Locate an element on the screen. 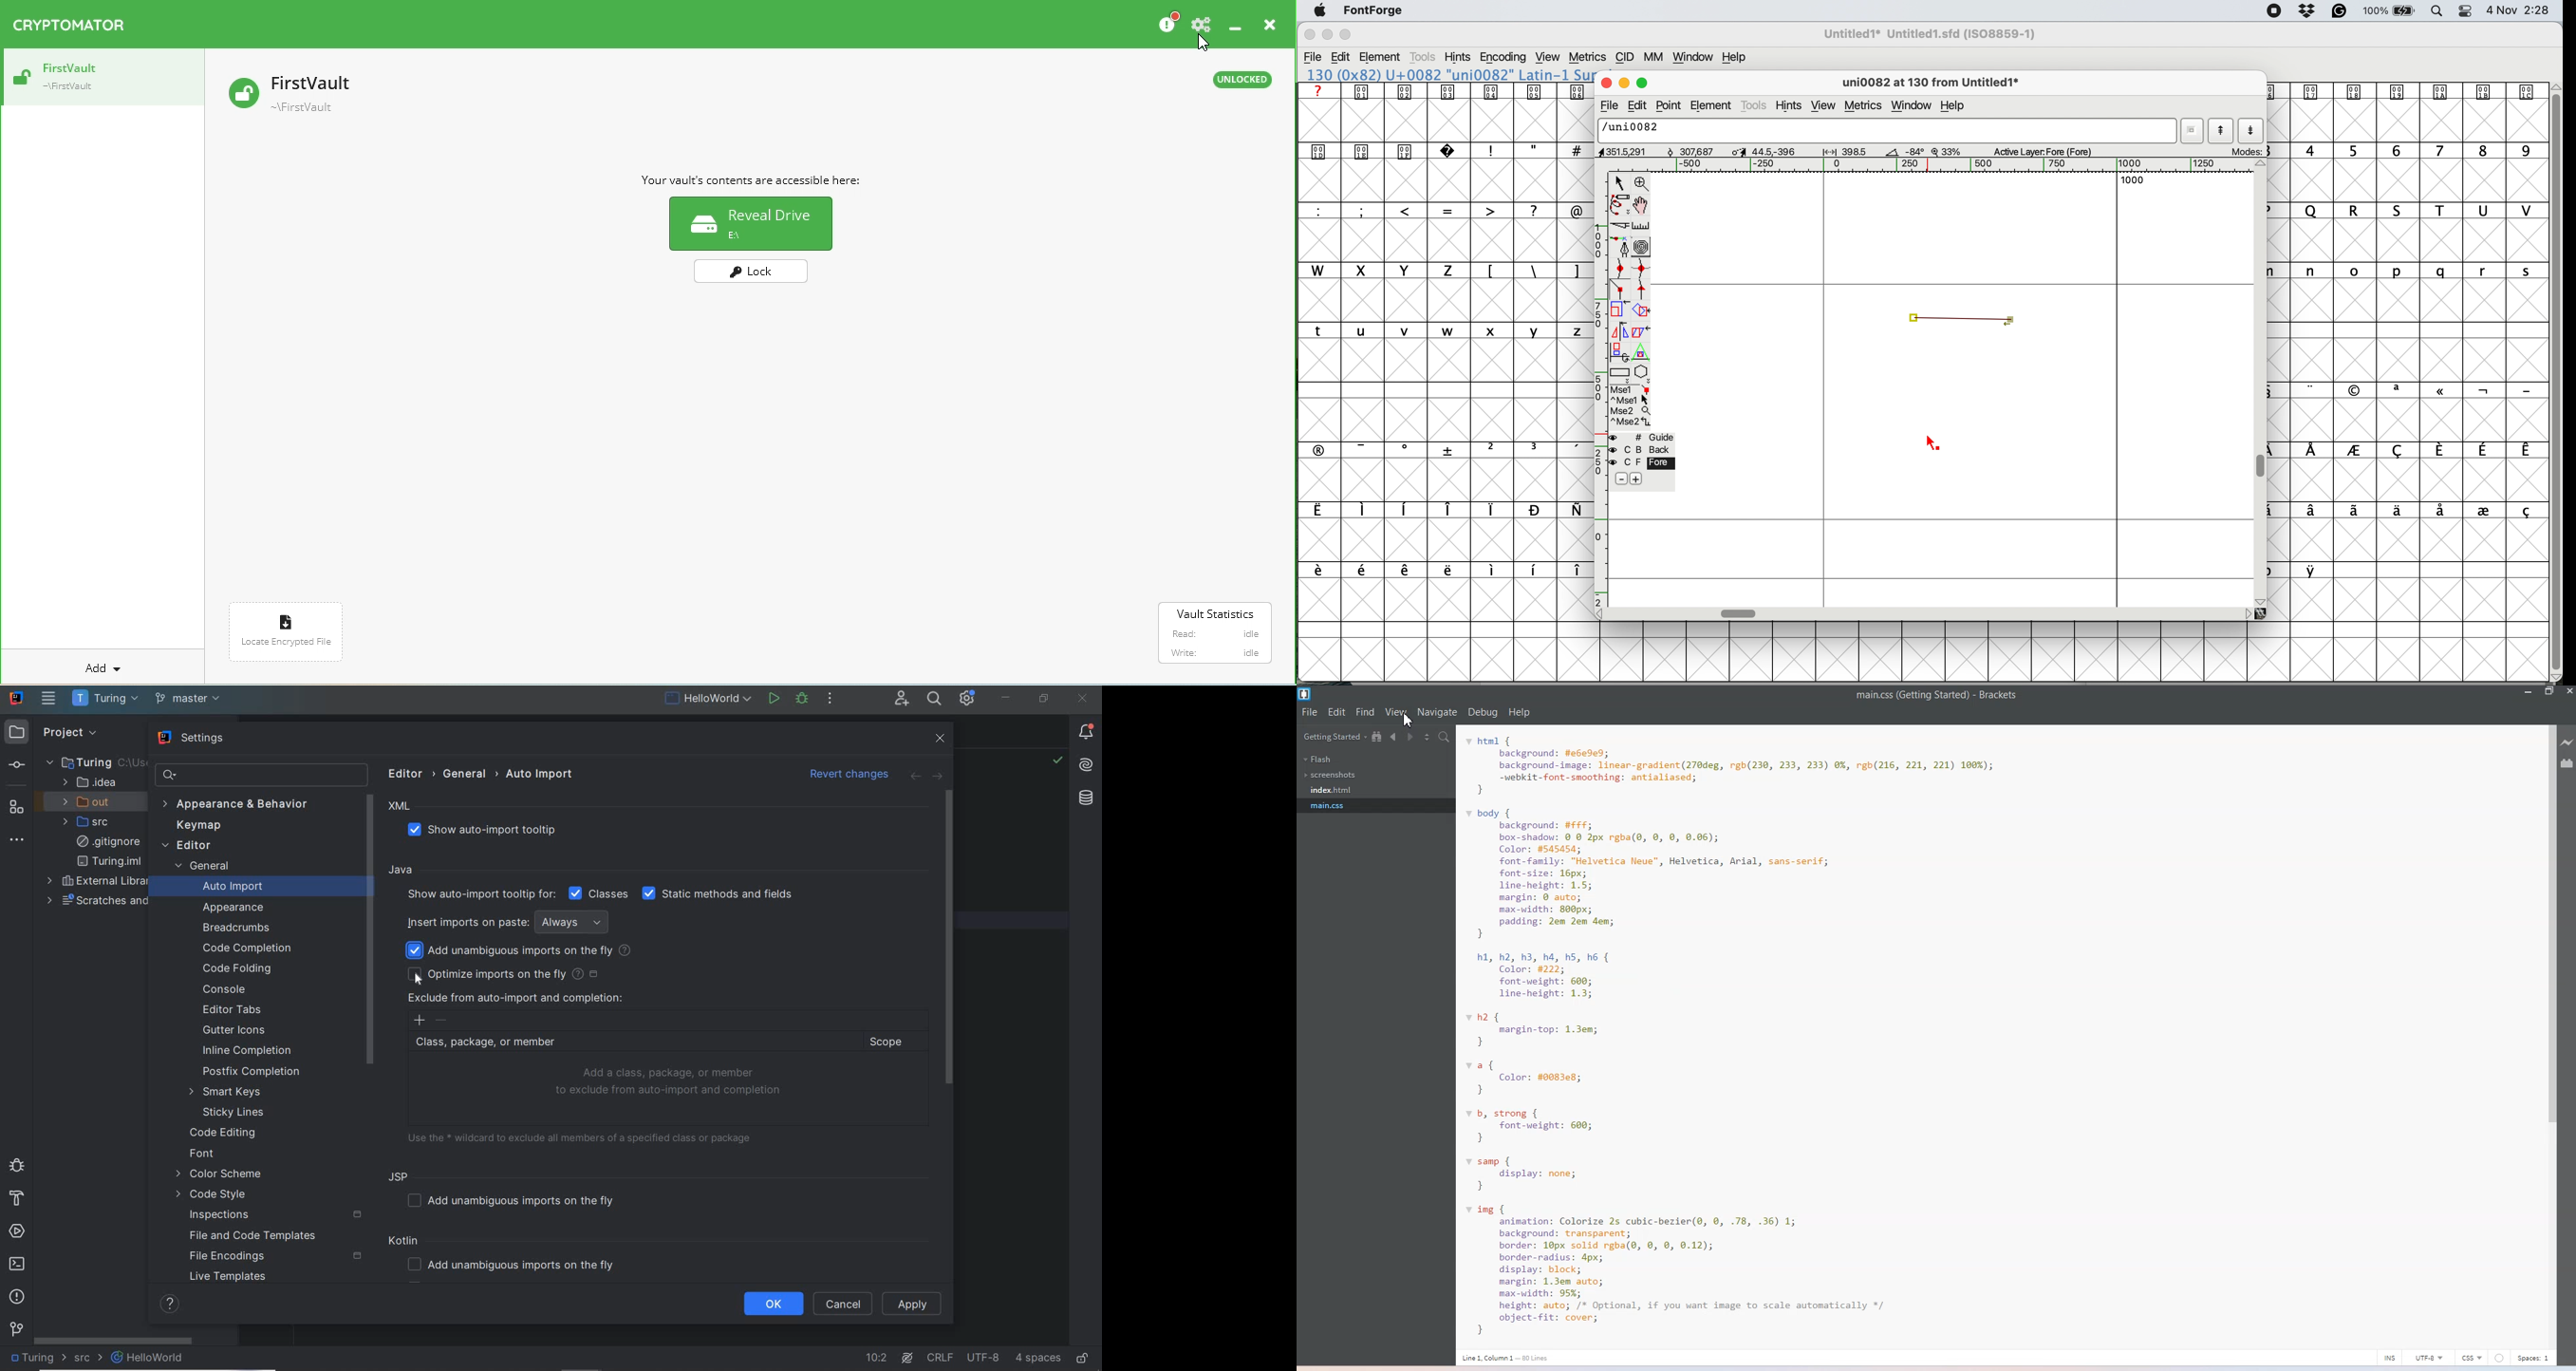  REMOVE is located at coordinates (442, 1020).